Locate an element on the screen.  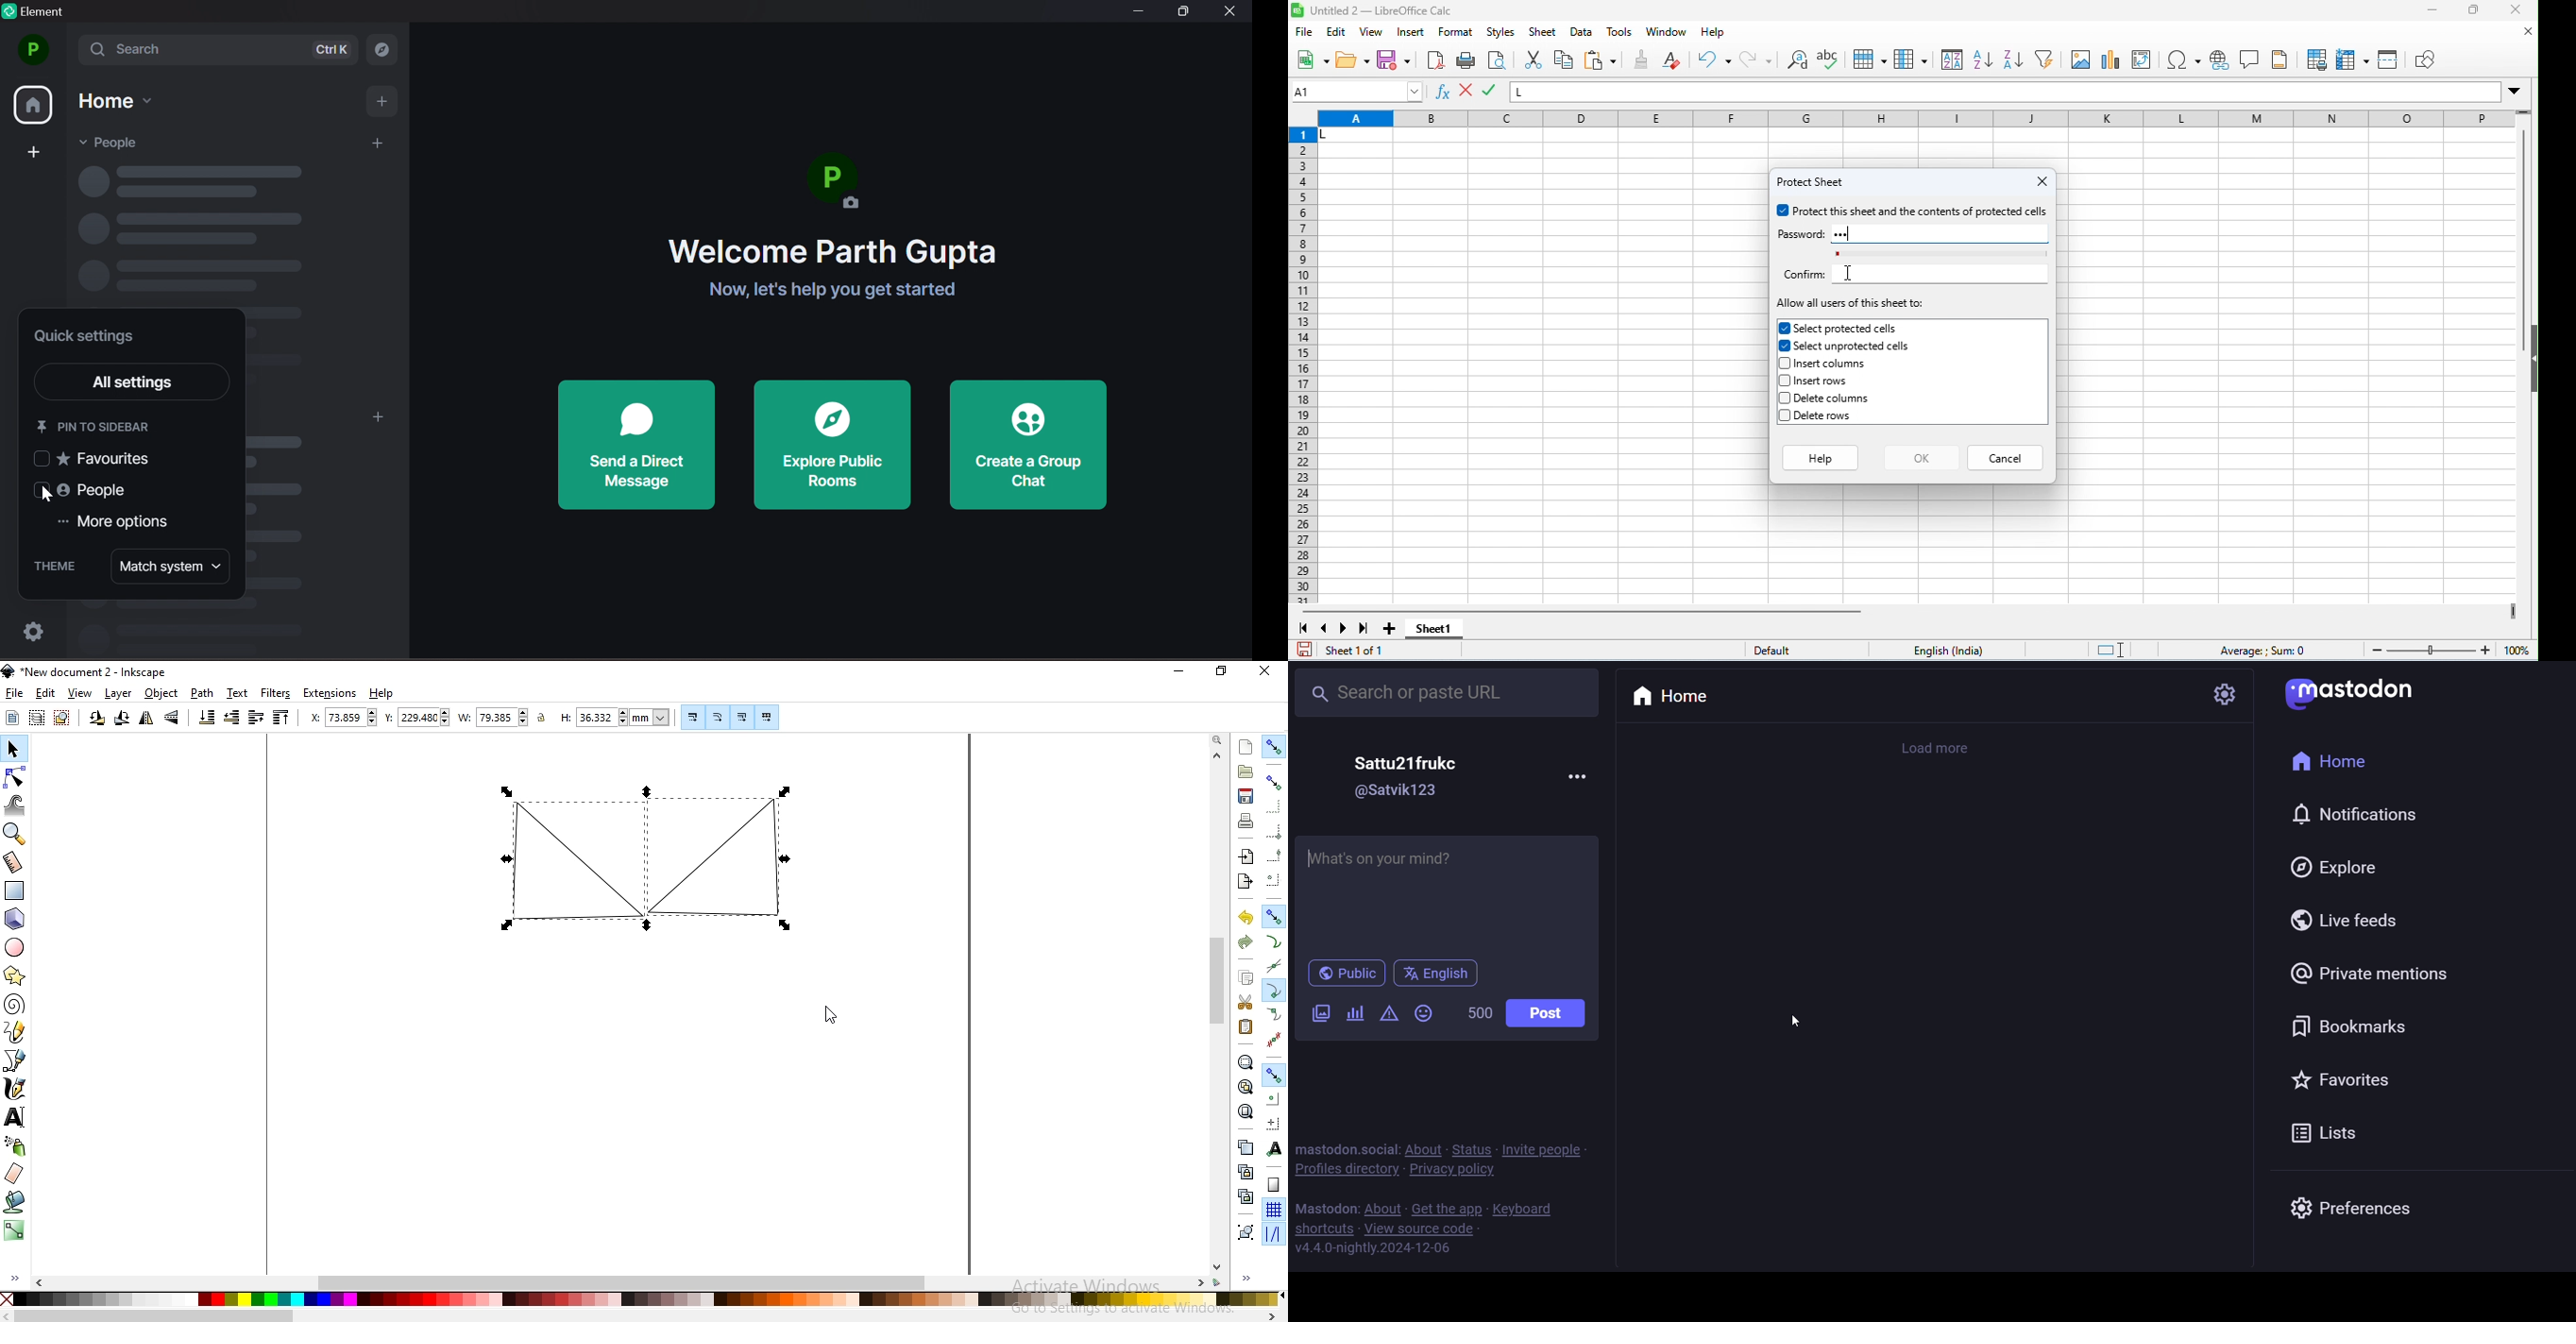
save is located at coordinates (1394, 60).